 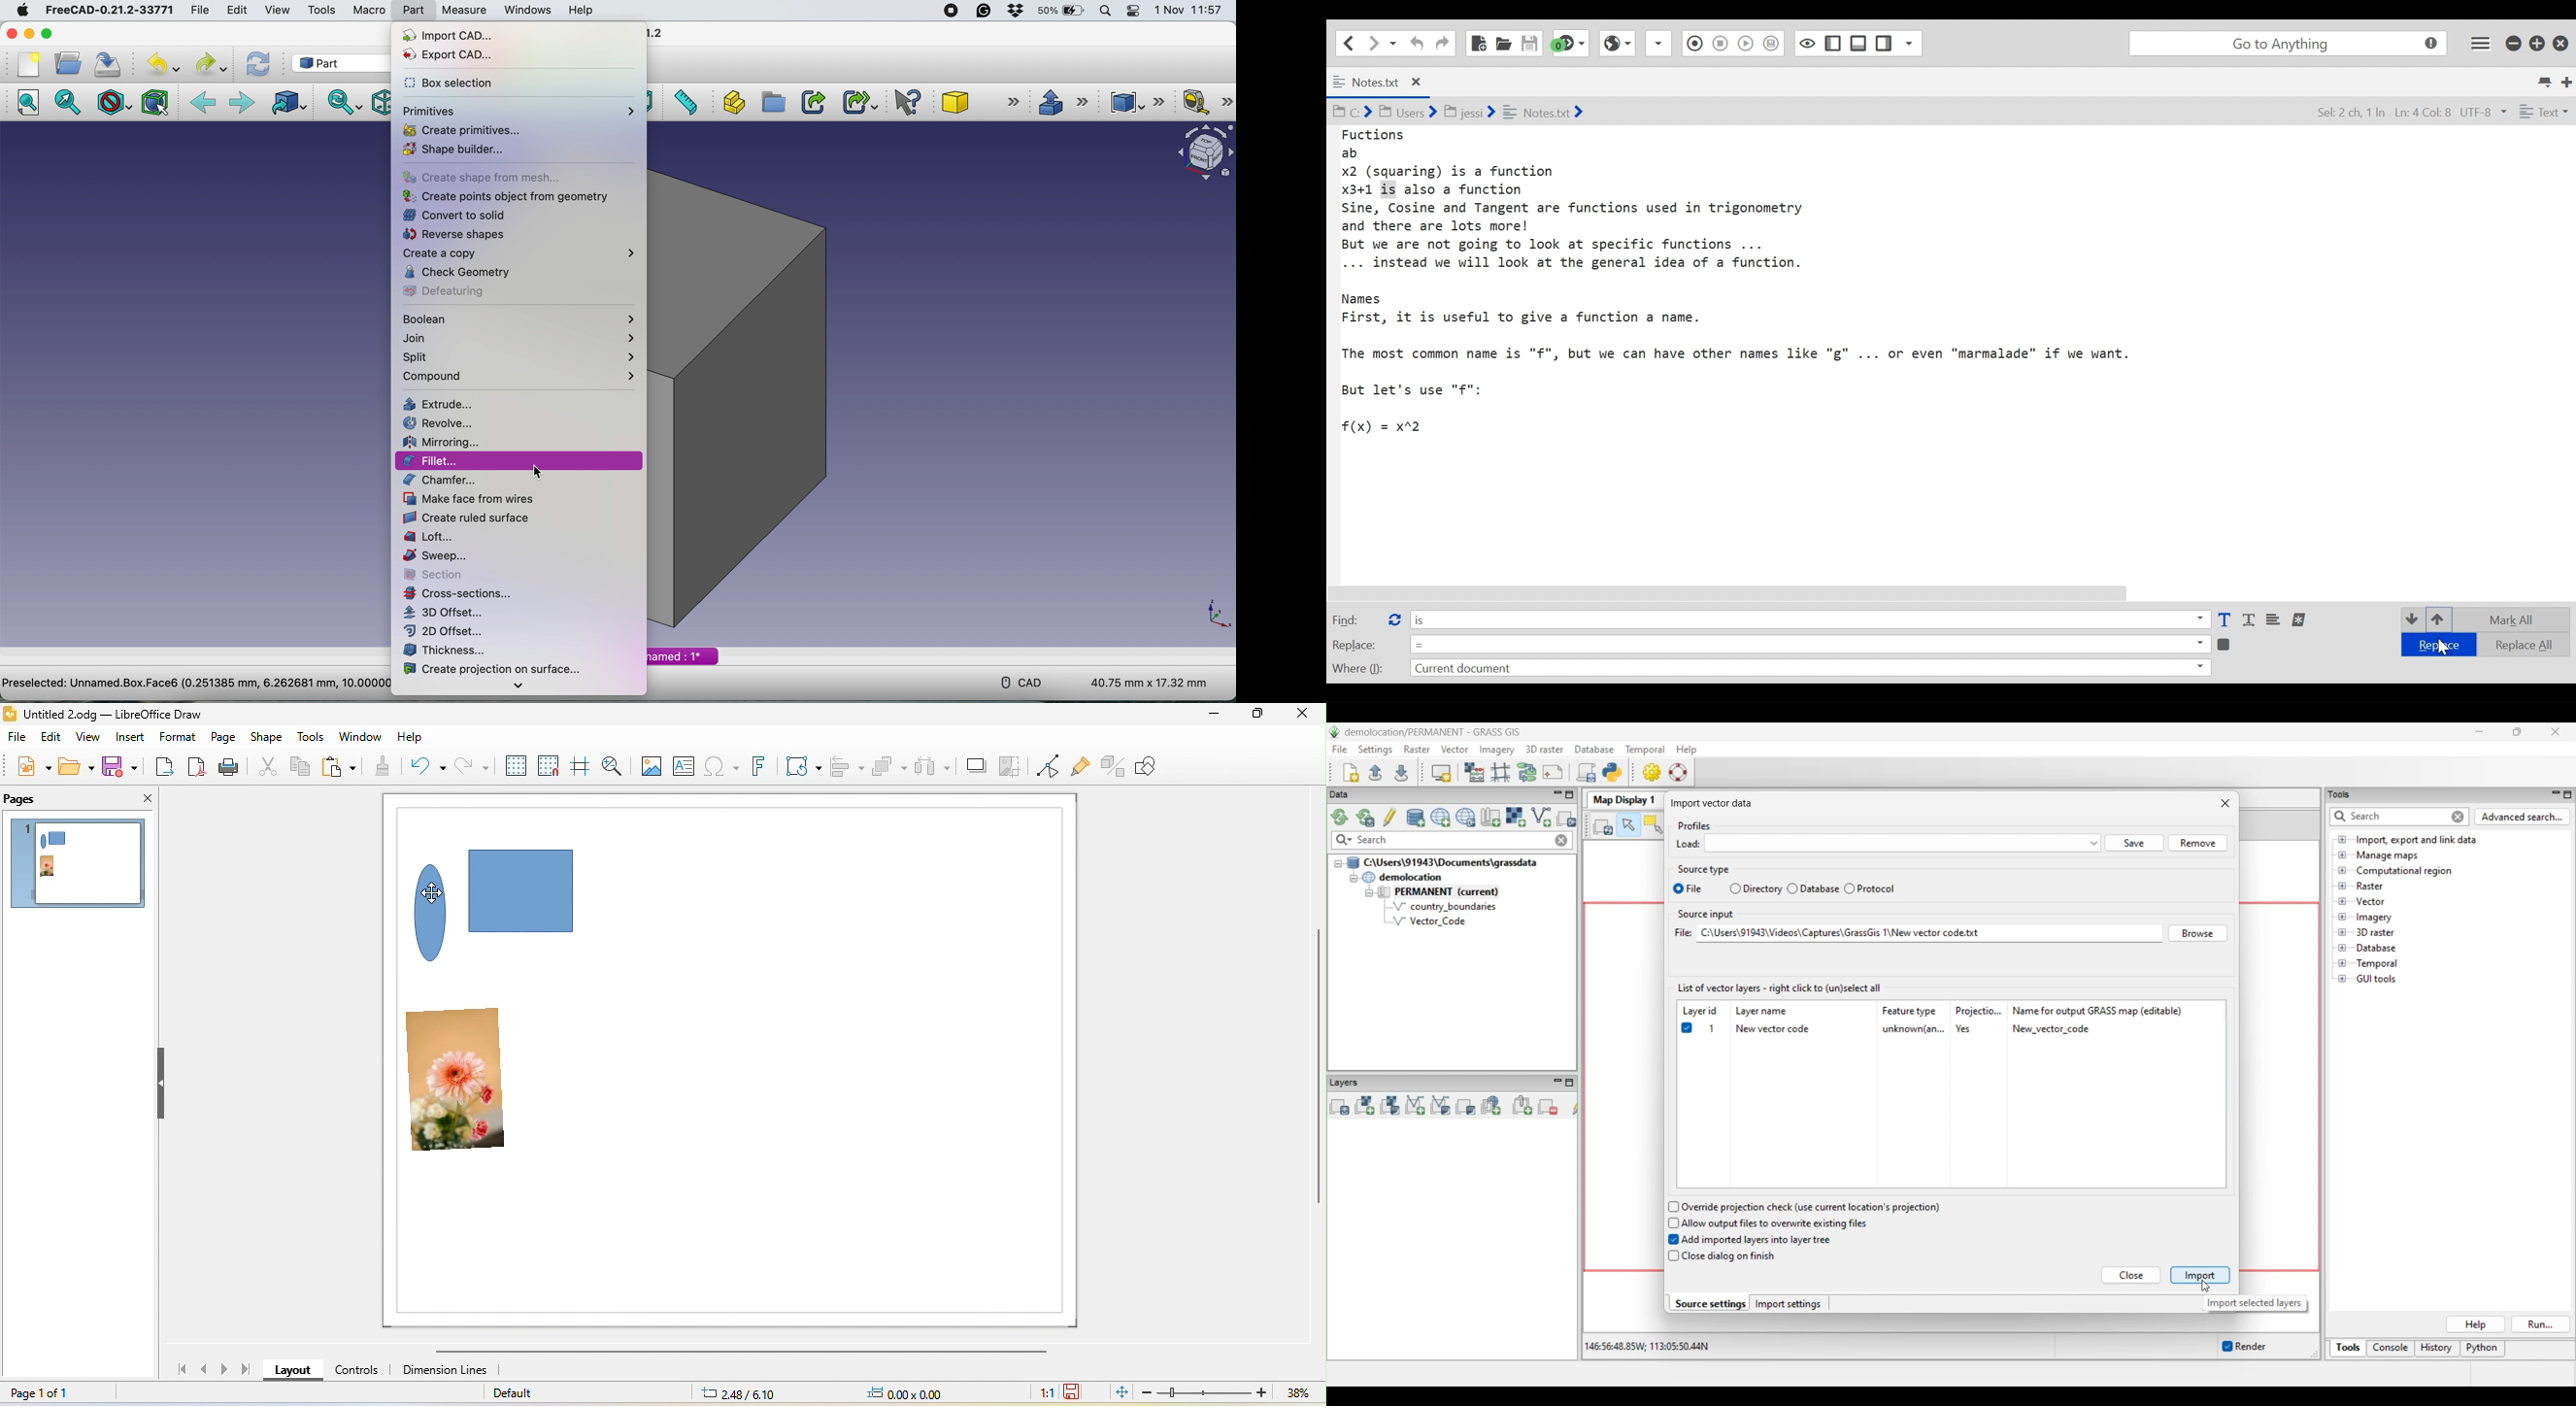 I want to click on align object, so click(x=848, y=764).